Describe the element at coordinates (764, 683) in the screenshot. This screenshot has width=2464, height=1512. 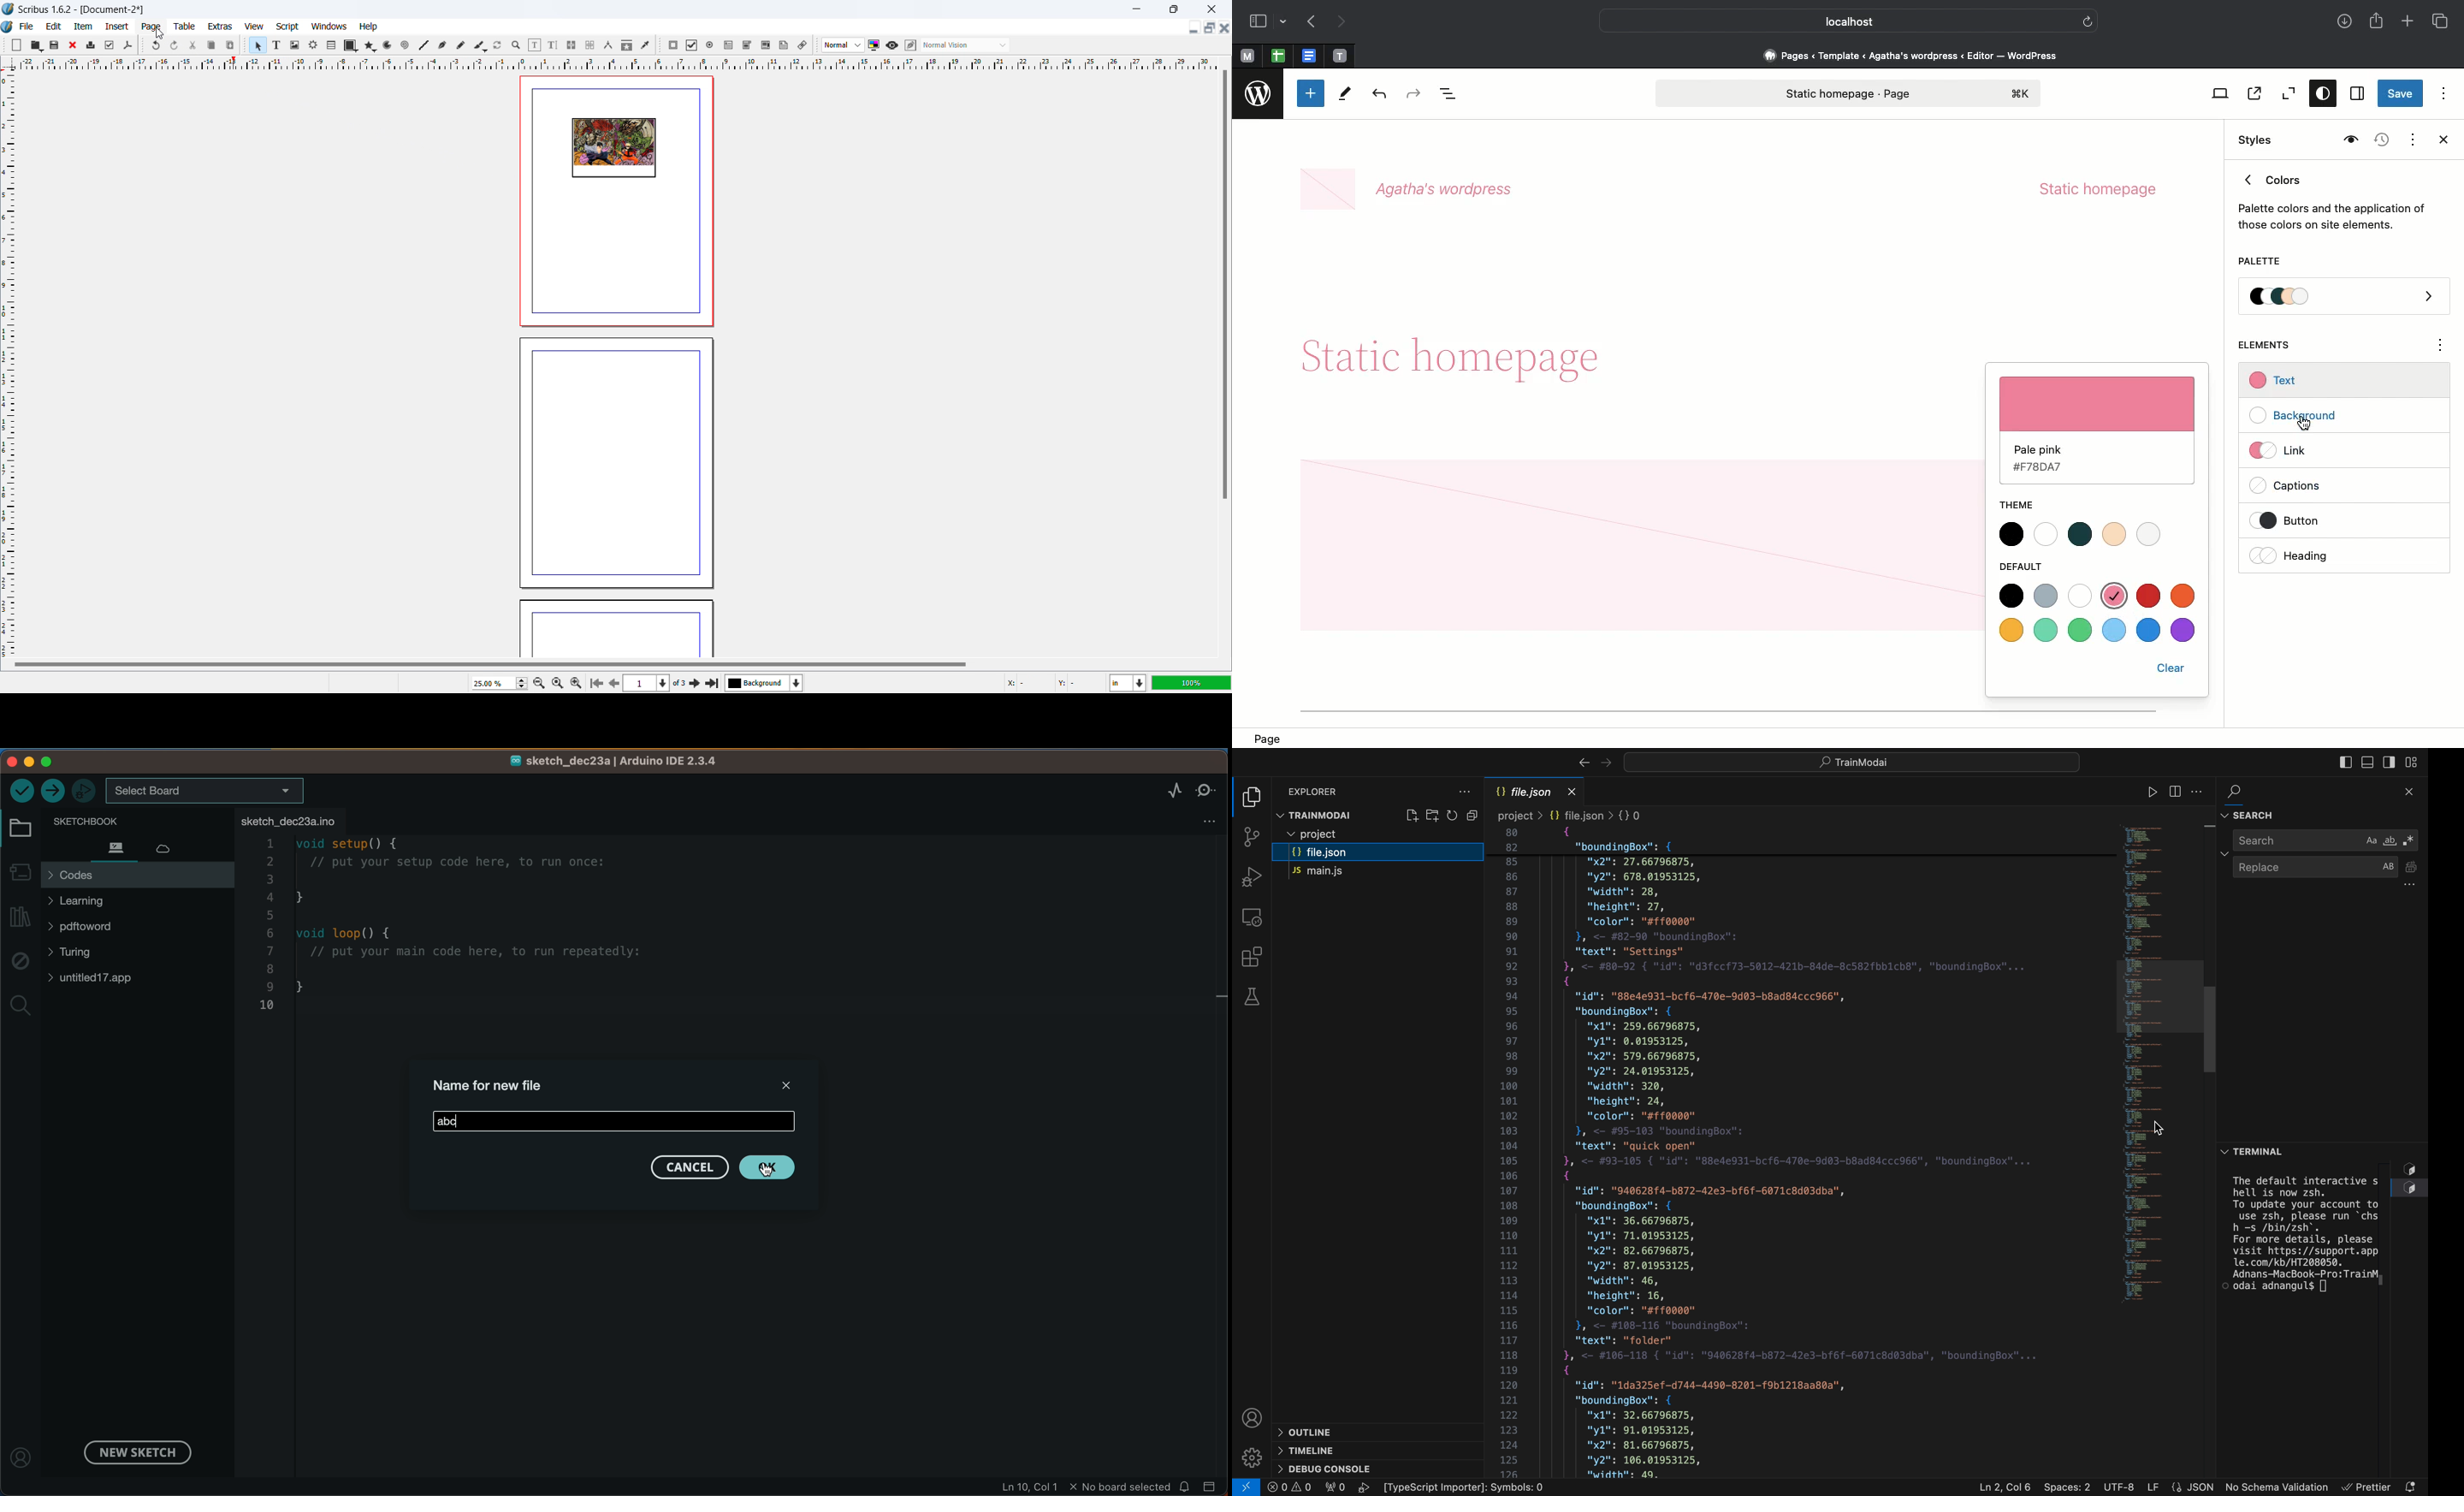
I see `select the current layer` at that location.